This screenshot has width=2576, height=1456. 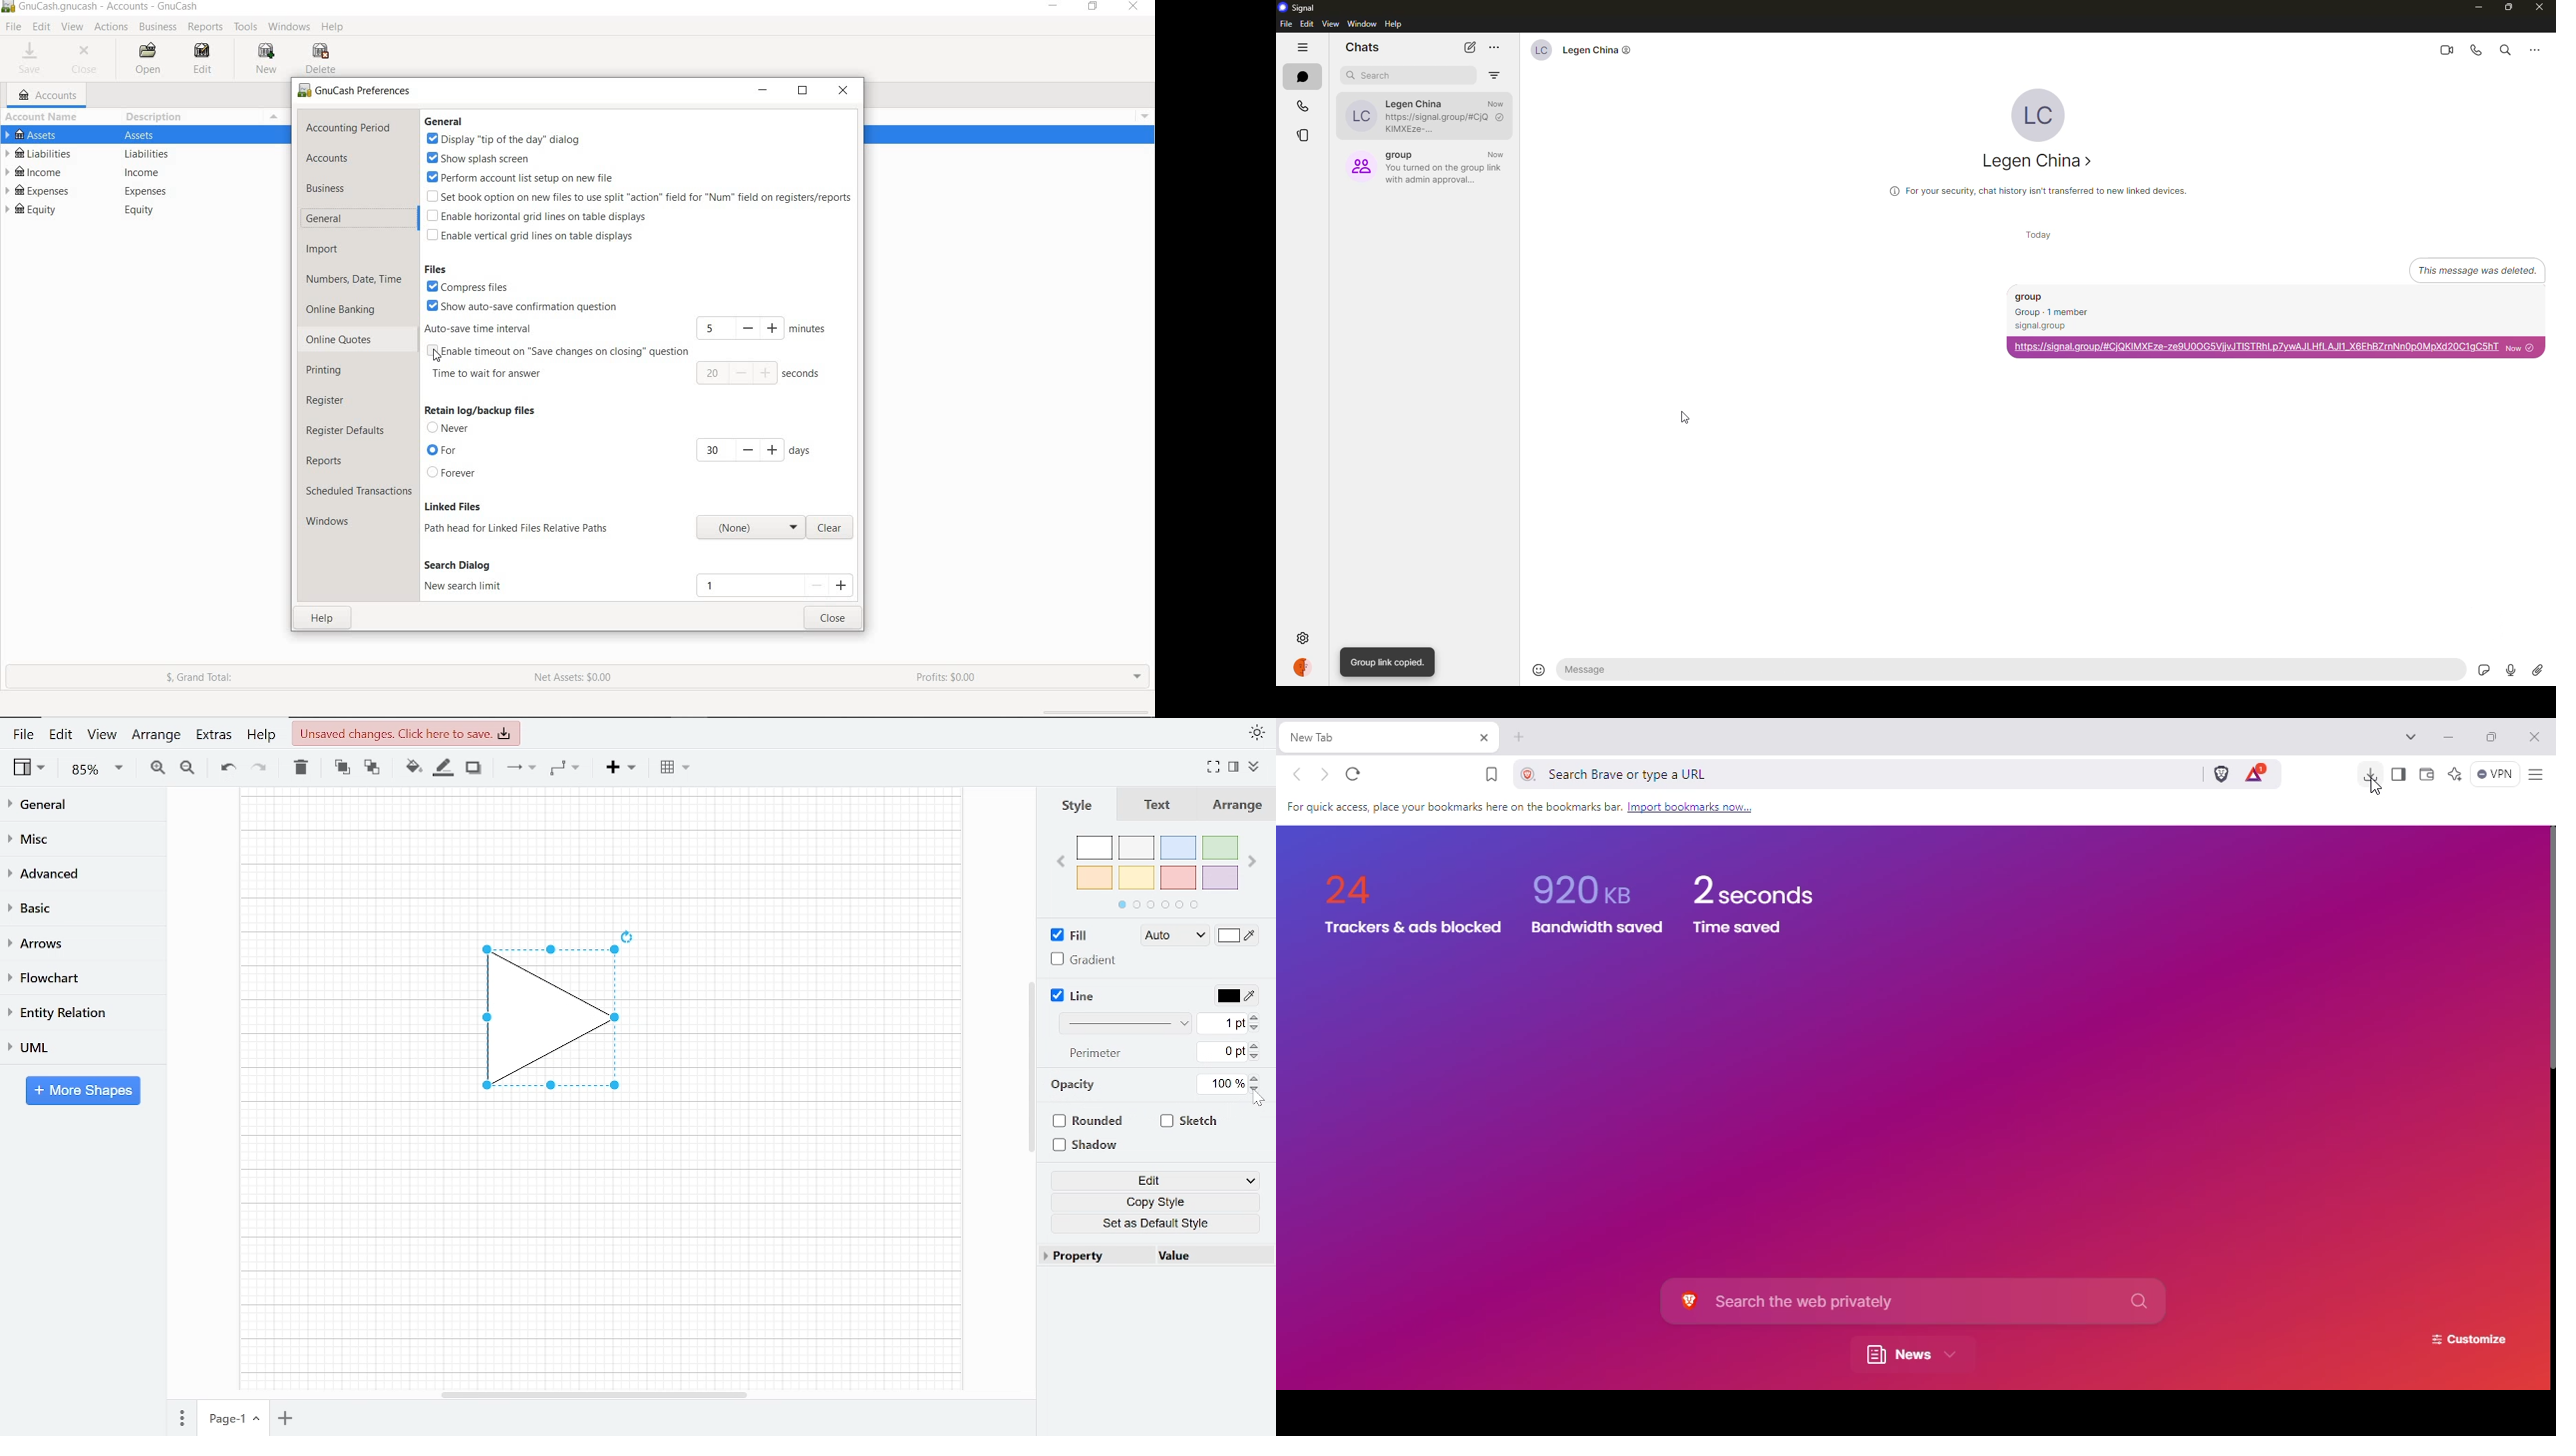 I want to click on green, so click(x=1222, y=849).